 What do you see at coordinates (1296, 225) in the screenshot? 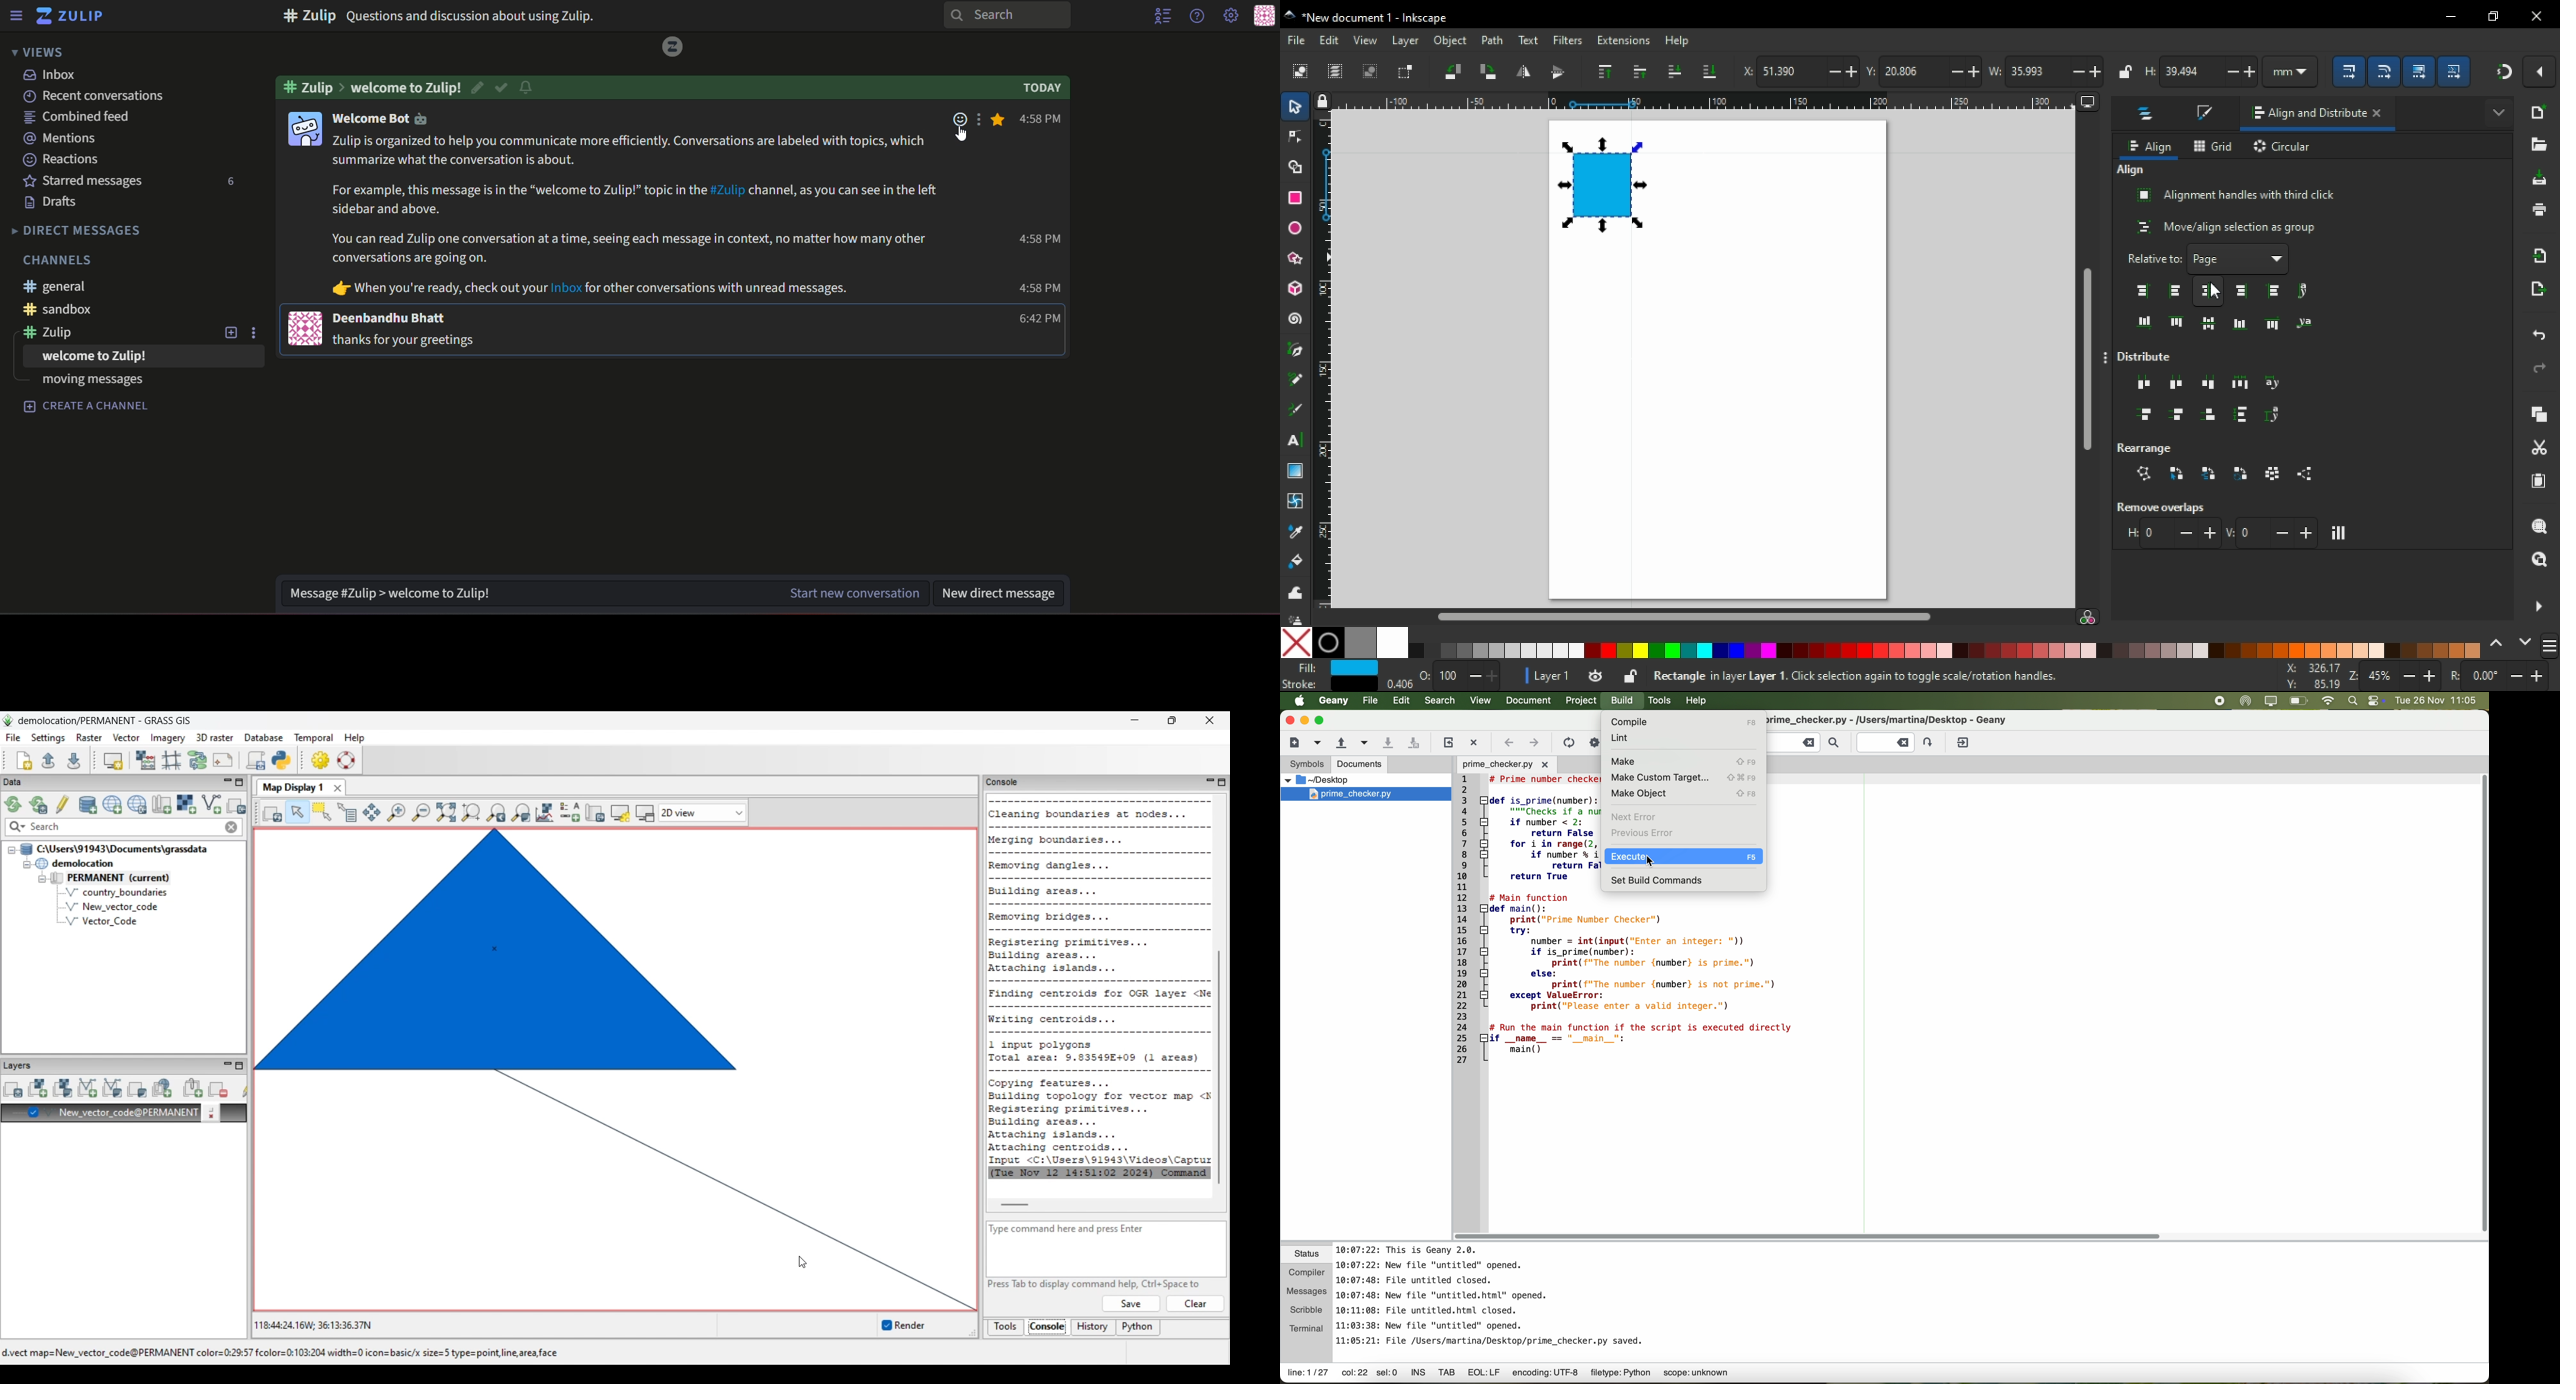
I see `ellipse/arc tool` at bounding box center [1296, 225].